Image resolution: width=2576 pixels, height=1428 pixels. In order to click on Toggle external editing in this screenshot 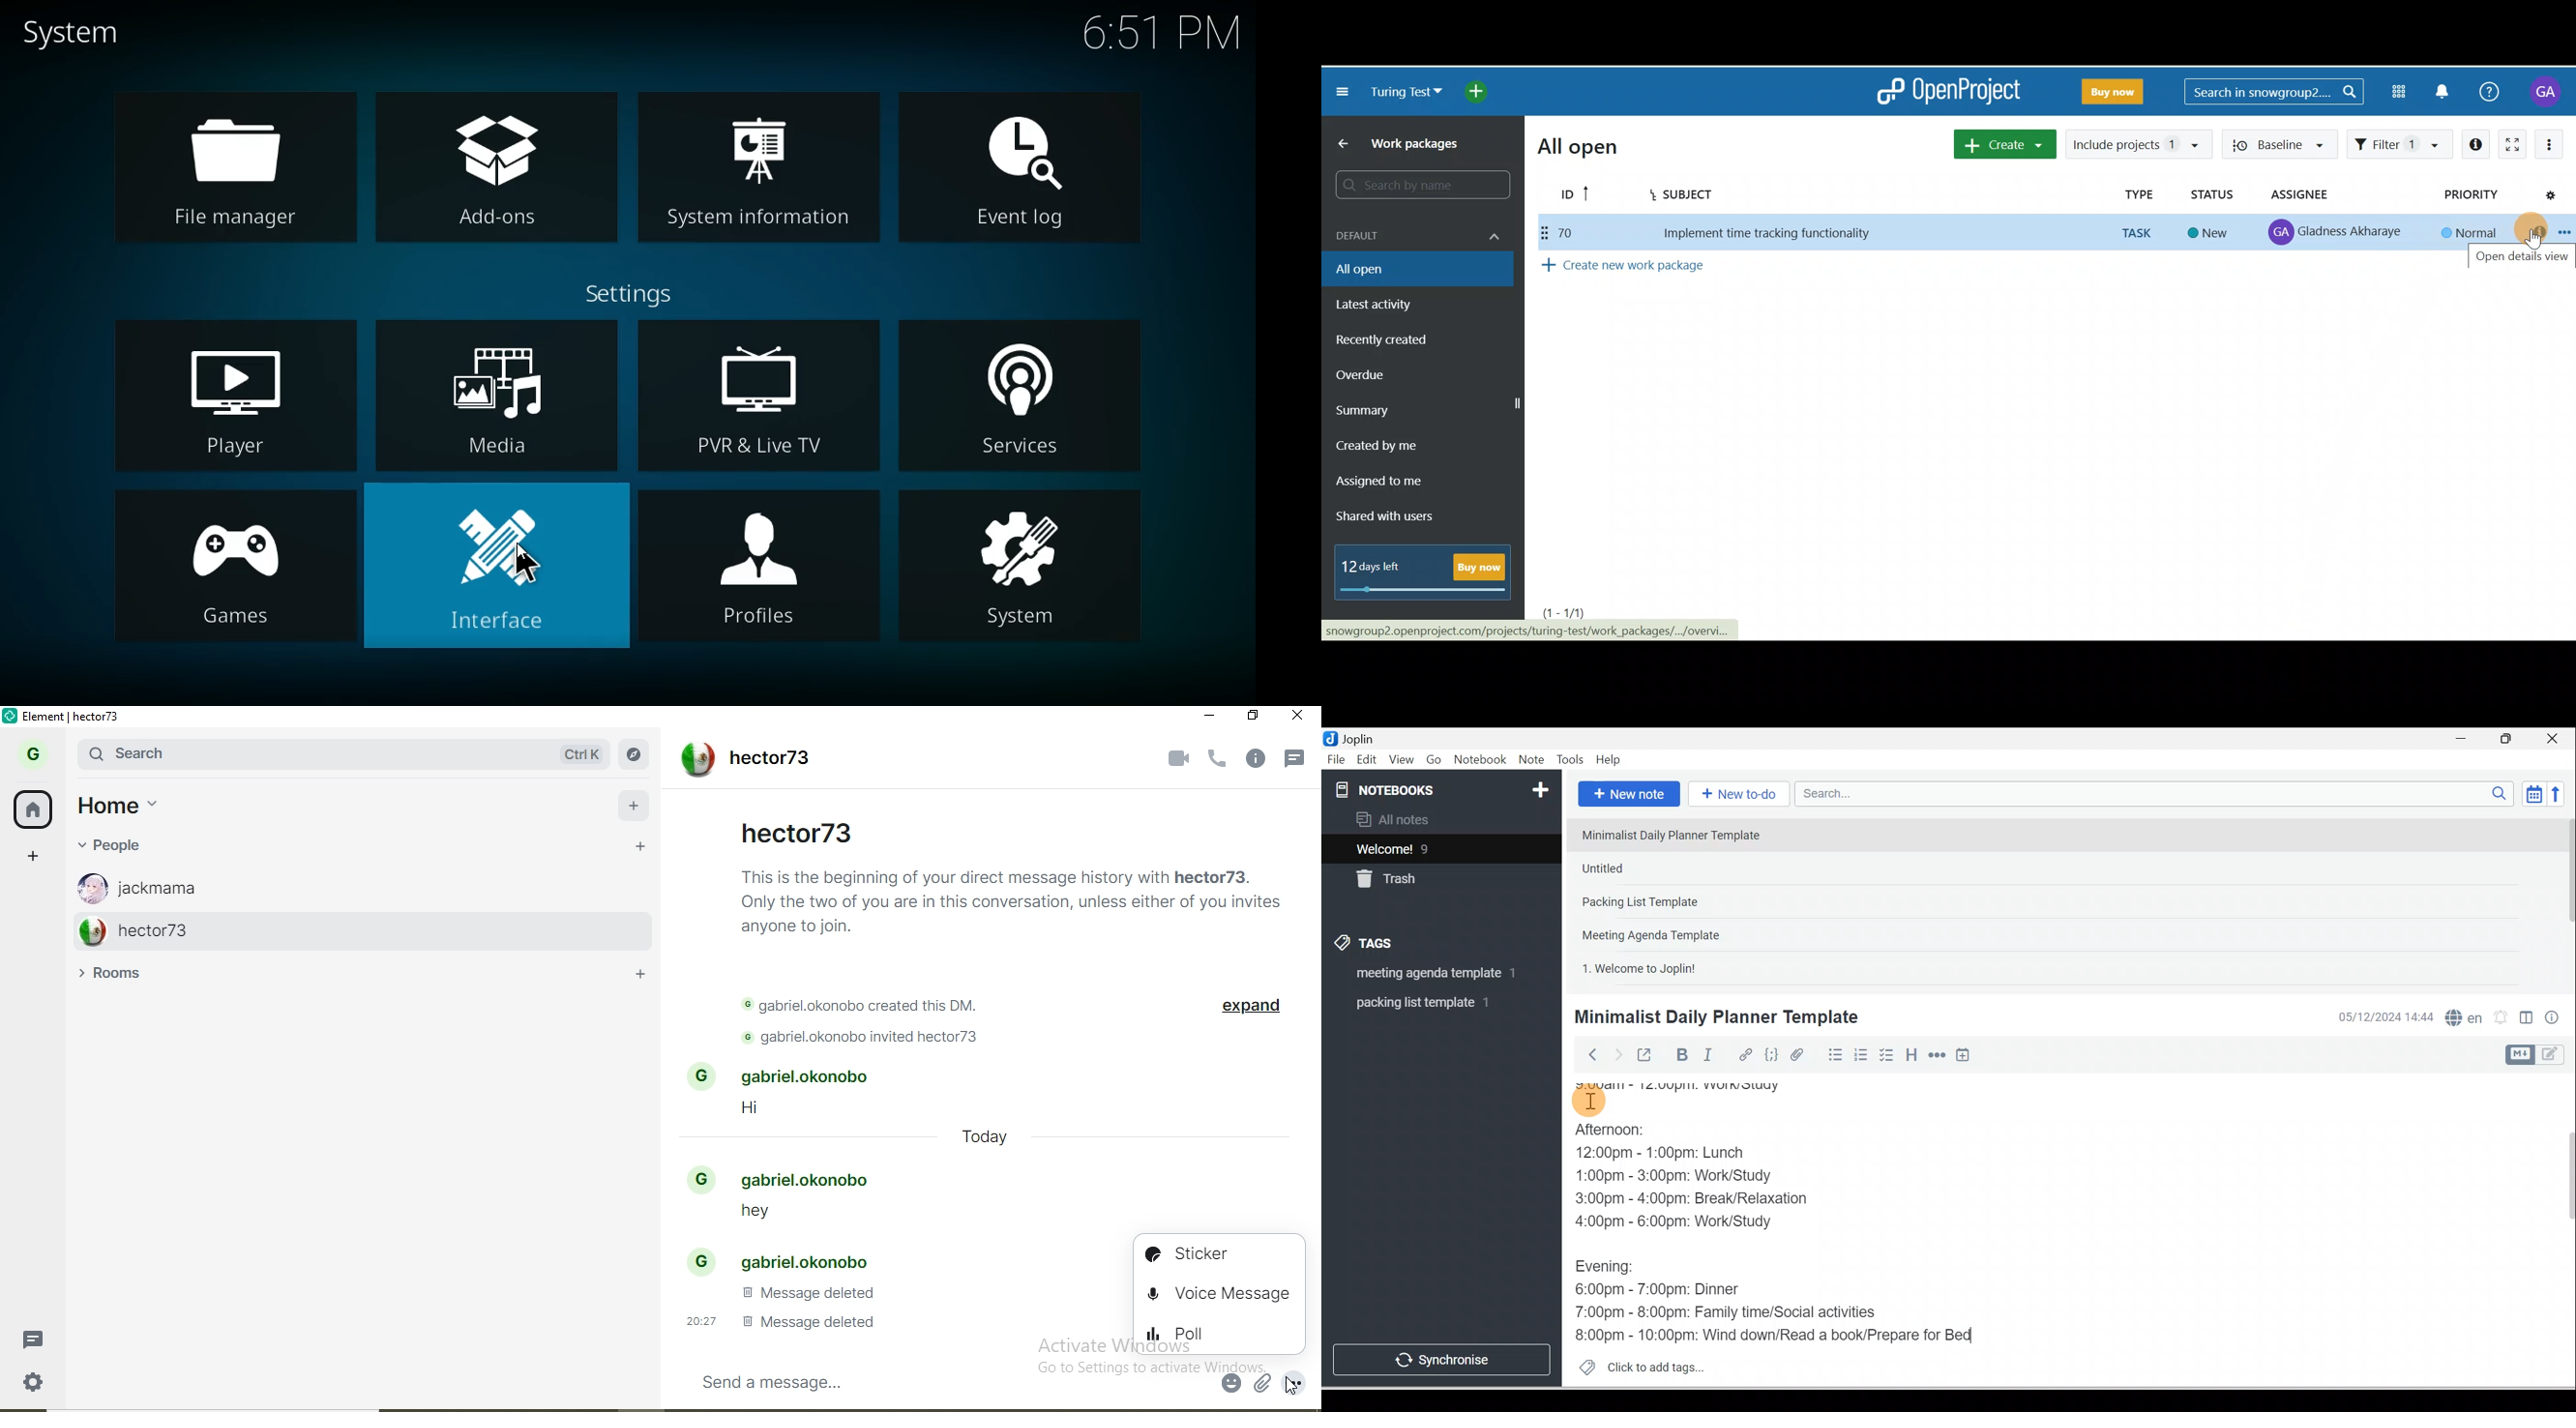, I will do `click(1646, 1058)`.